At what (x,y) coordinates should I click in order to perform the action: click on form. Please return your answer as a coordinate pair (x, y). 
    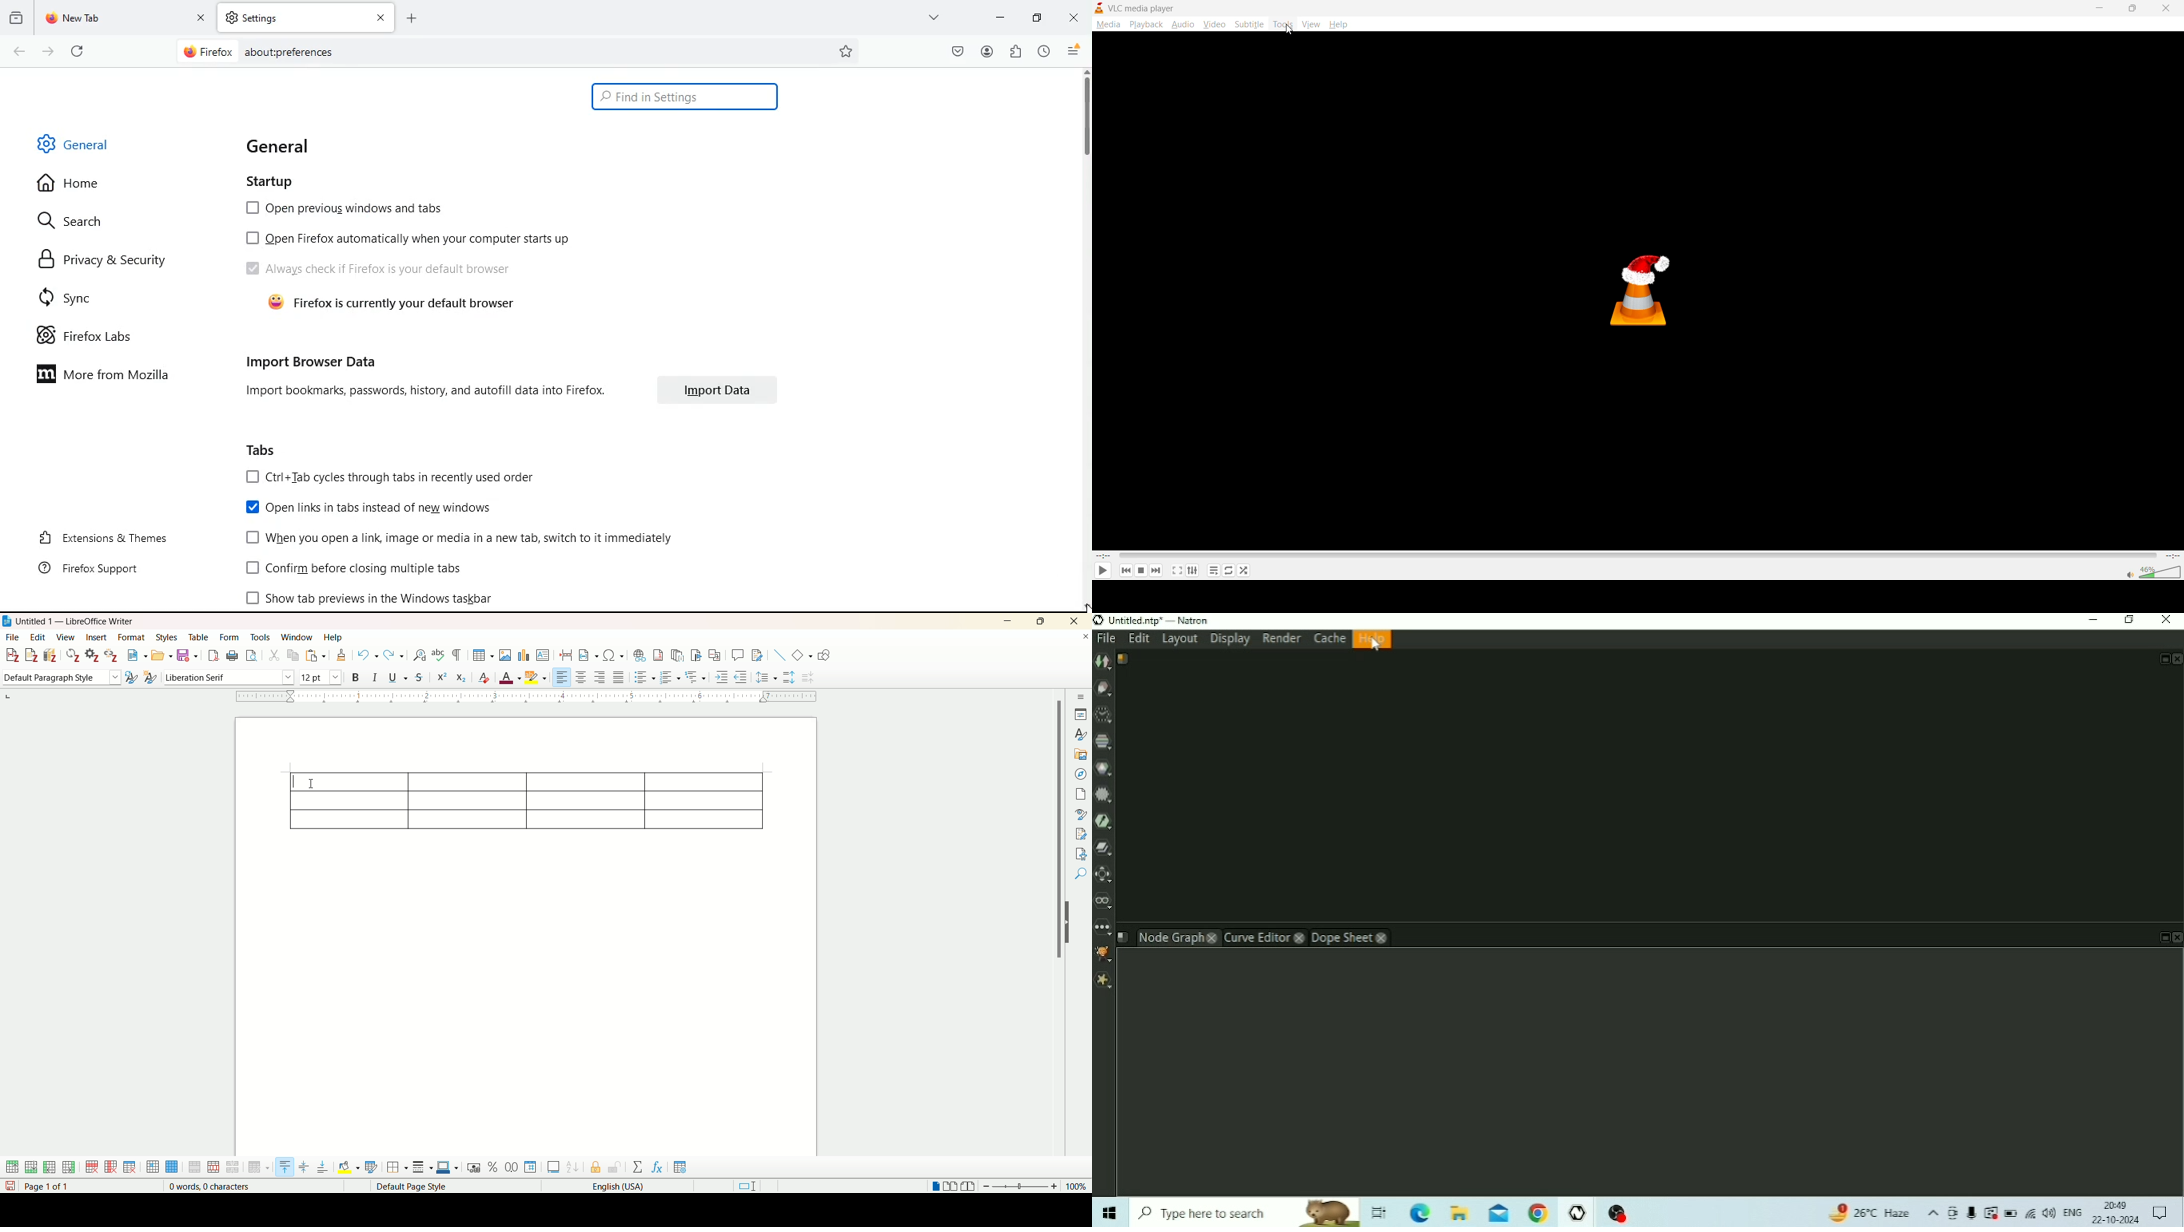
    Looking at the image, I should click on (229, 636).